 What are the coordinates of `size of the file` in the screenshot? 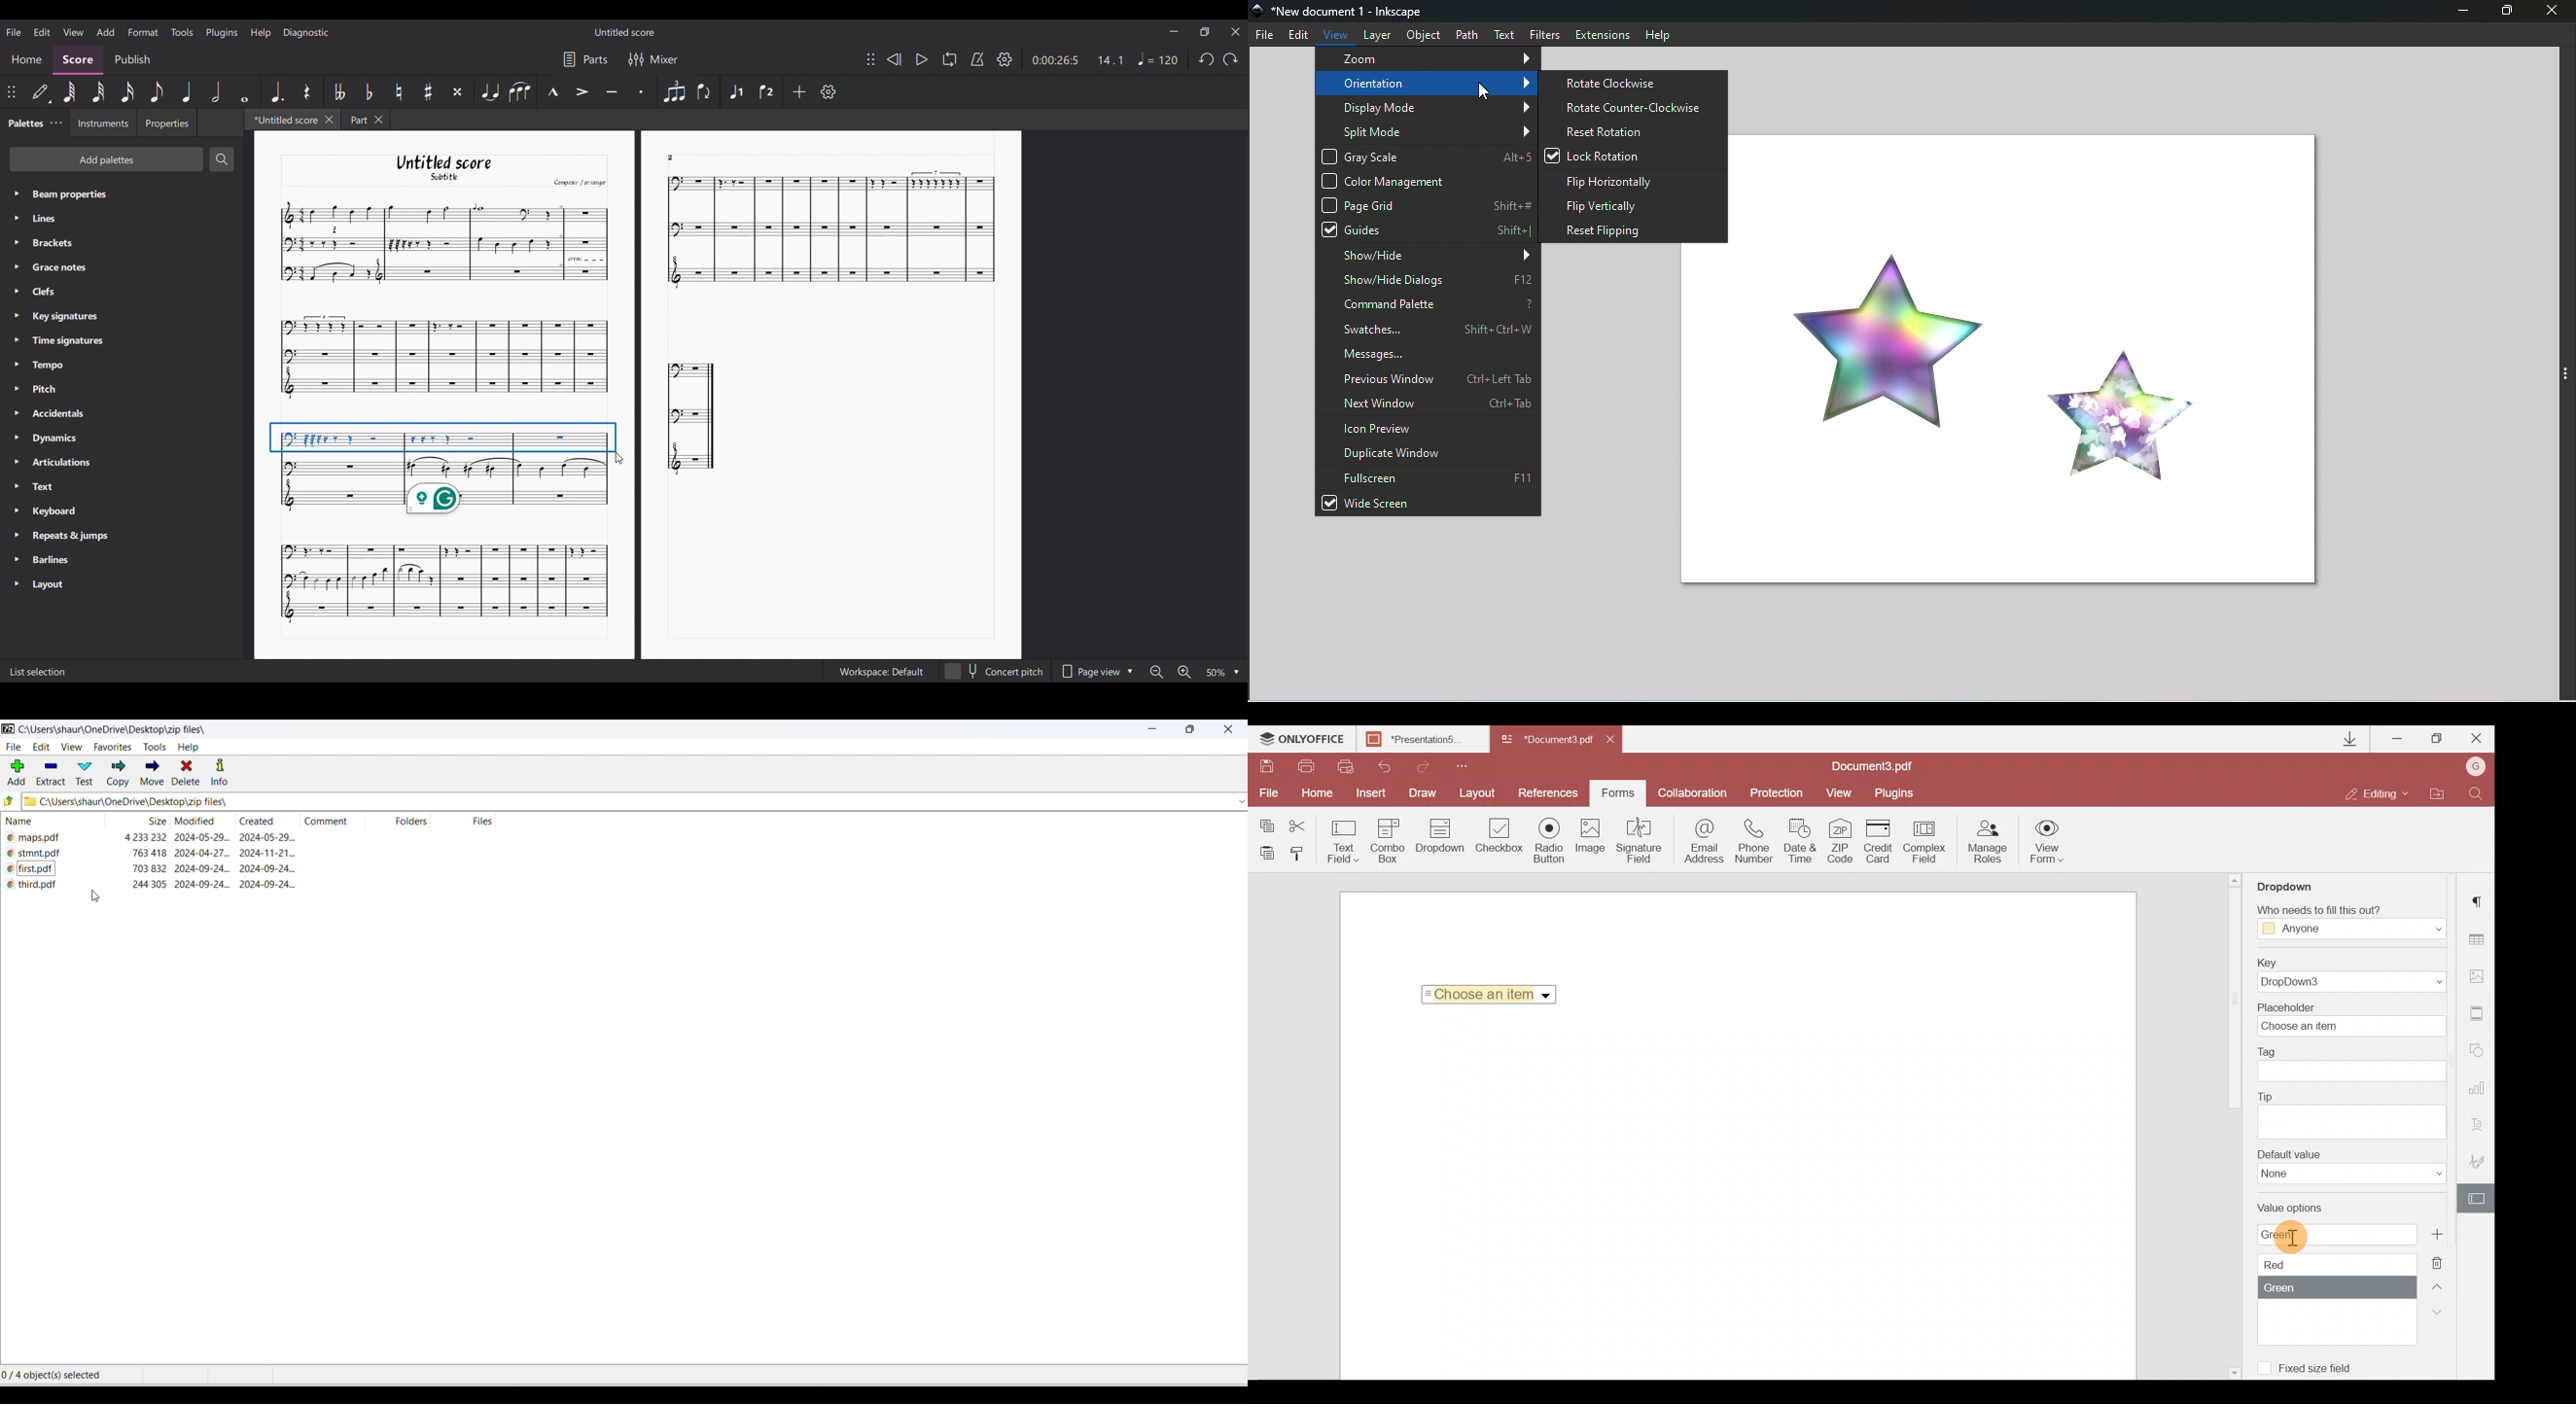 It's located at (151, 868).